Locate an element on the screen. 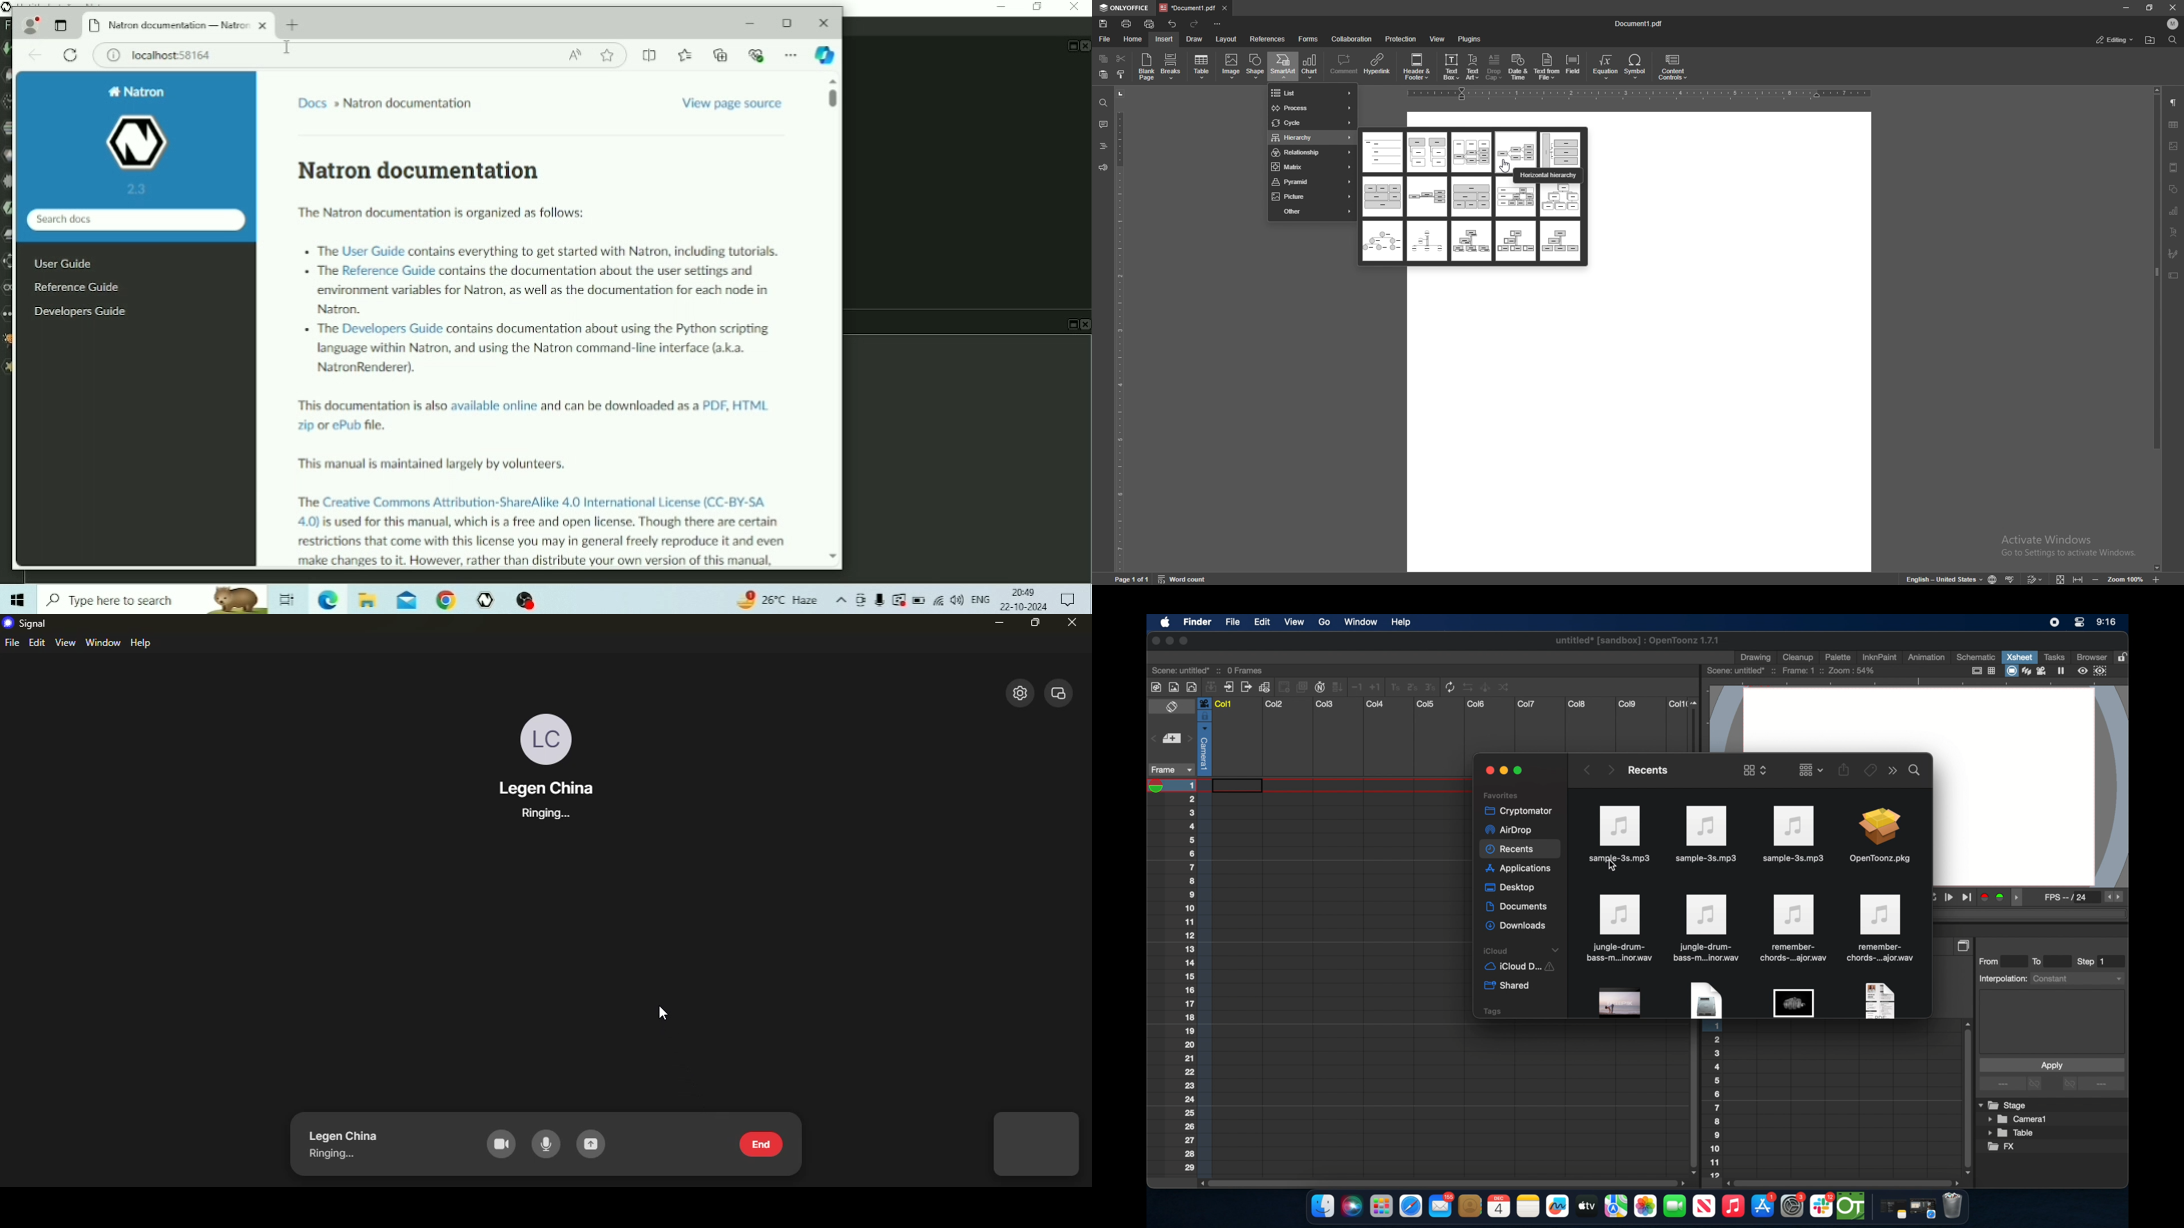 The width and height of the screenshot is (2184, 1232). Privacy protection is located at coordinates (758, 57).